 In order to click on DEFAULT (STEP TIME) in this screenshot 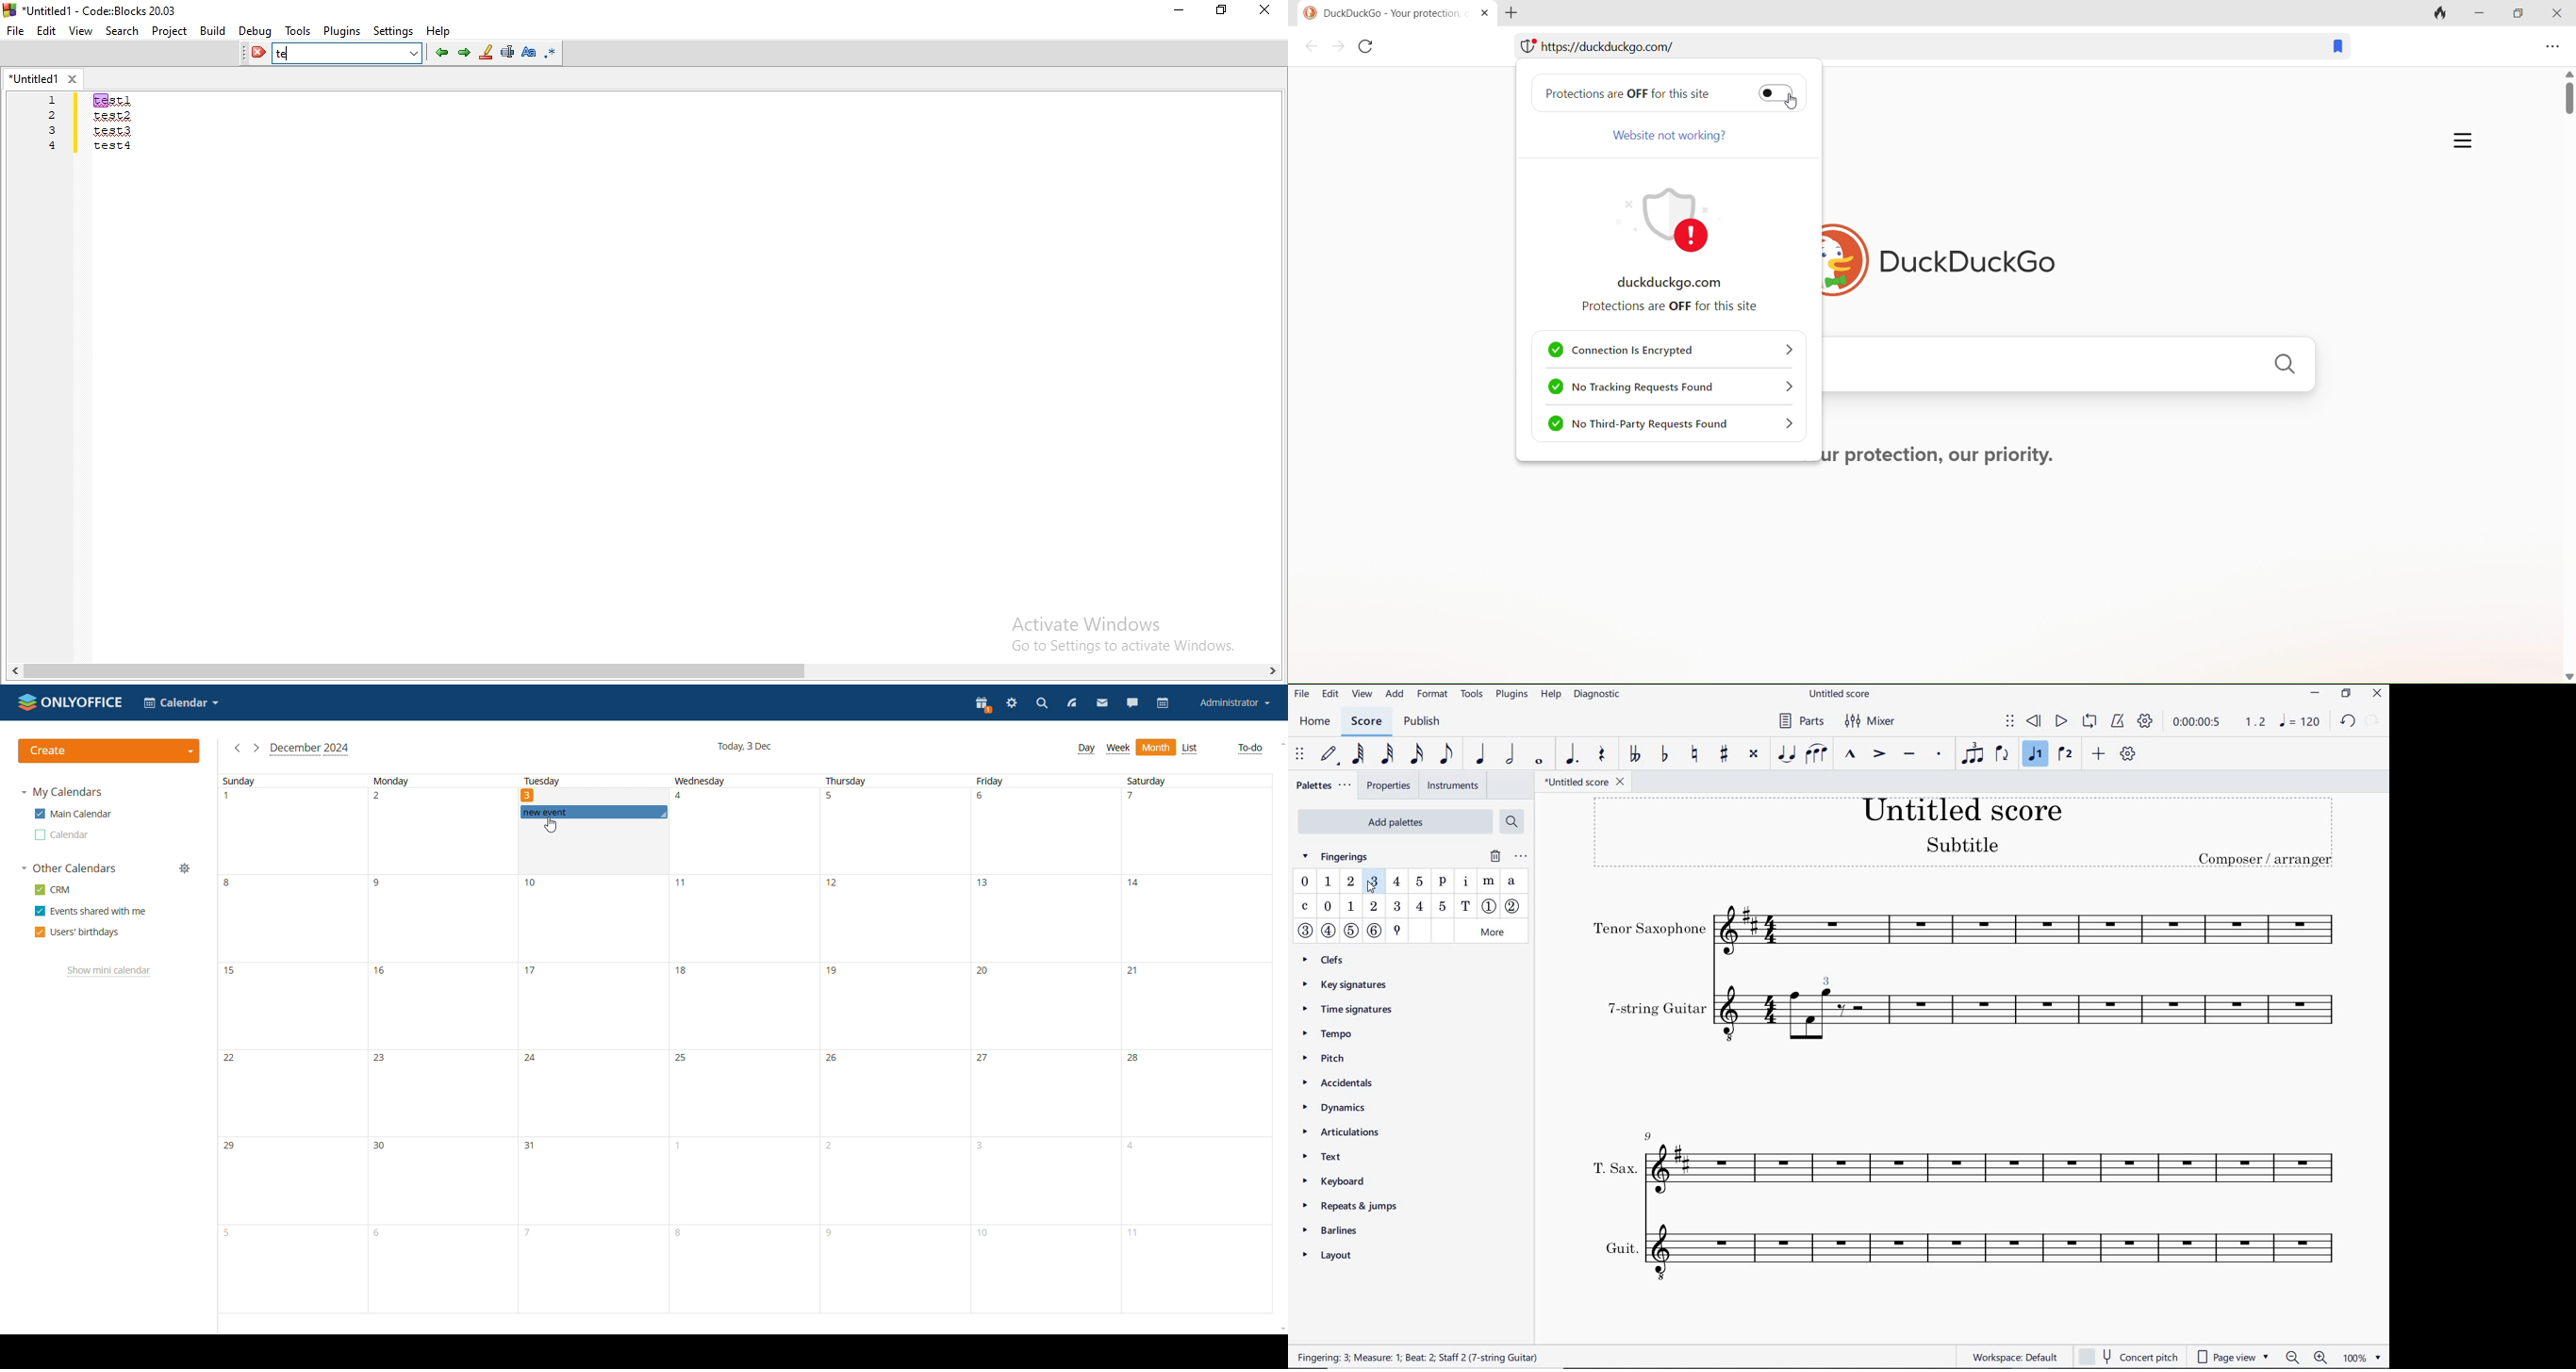, I will do `click(1328, 755)`.